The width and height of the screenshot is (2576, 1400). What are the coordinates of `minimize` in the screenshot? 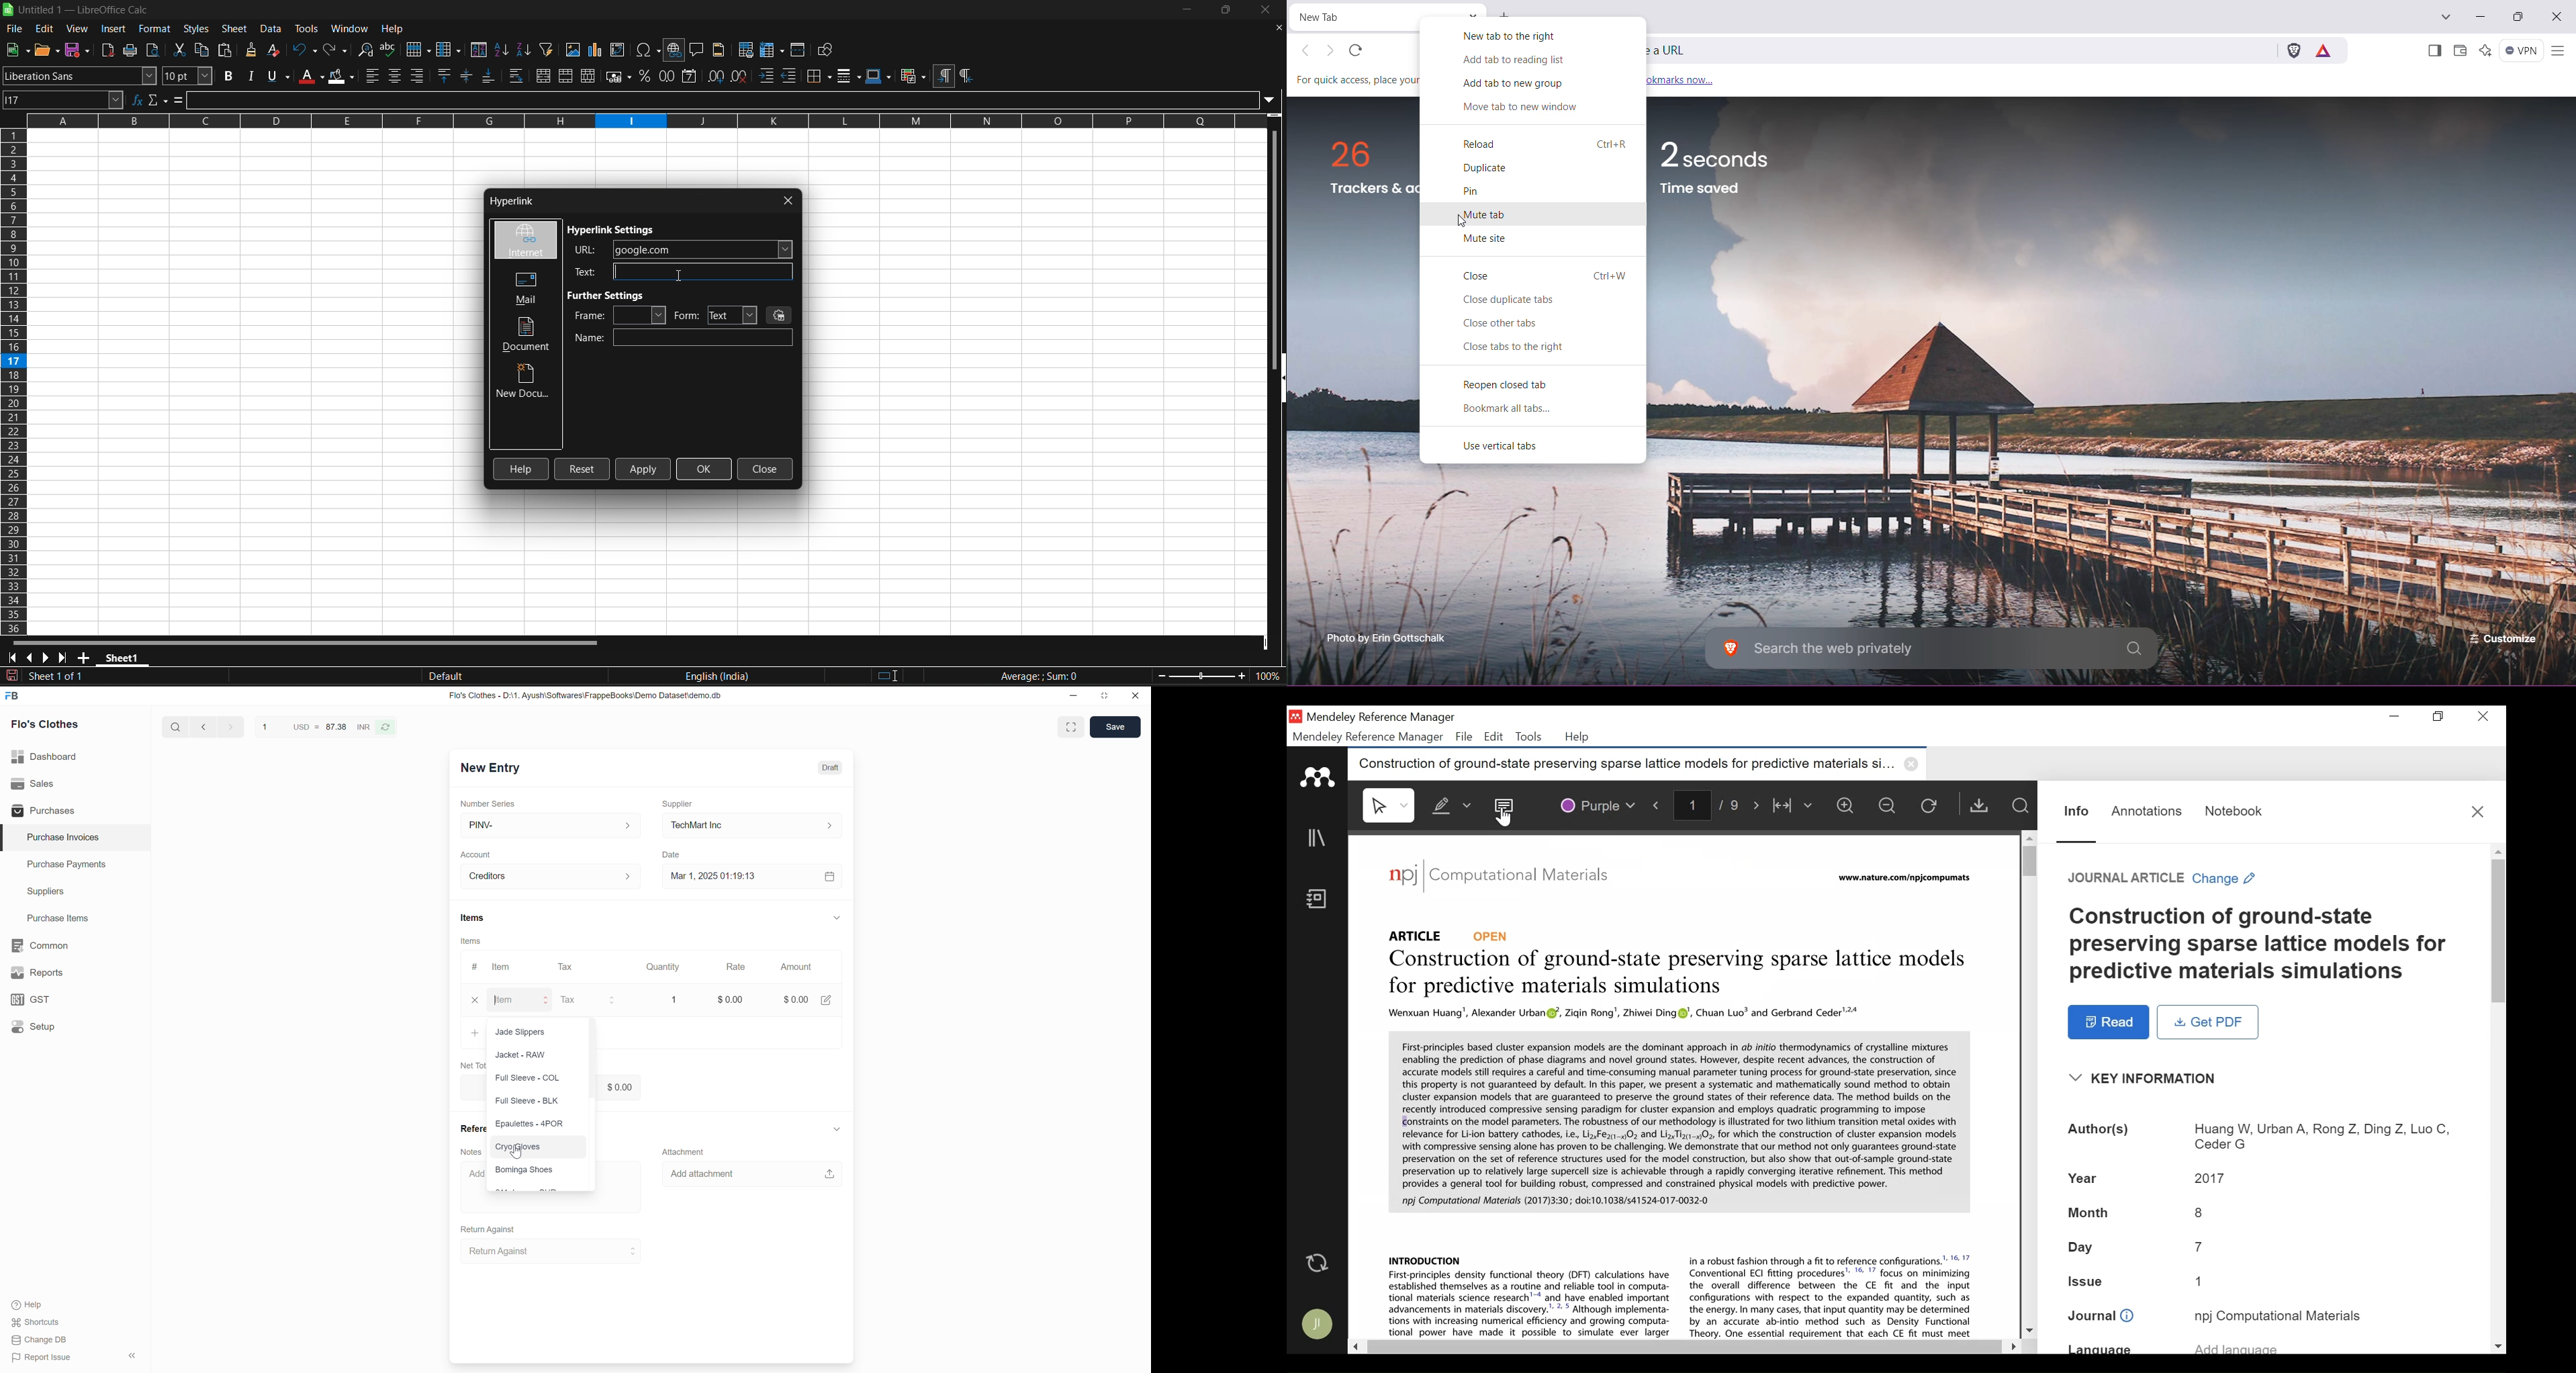 It's located at (1074, 698).